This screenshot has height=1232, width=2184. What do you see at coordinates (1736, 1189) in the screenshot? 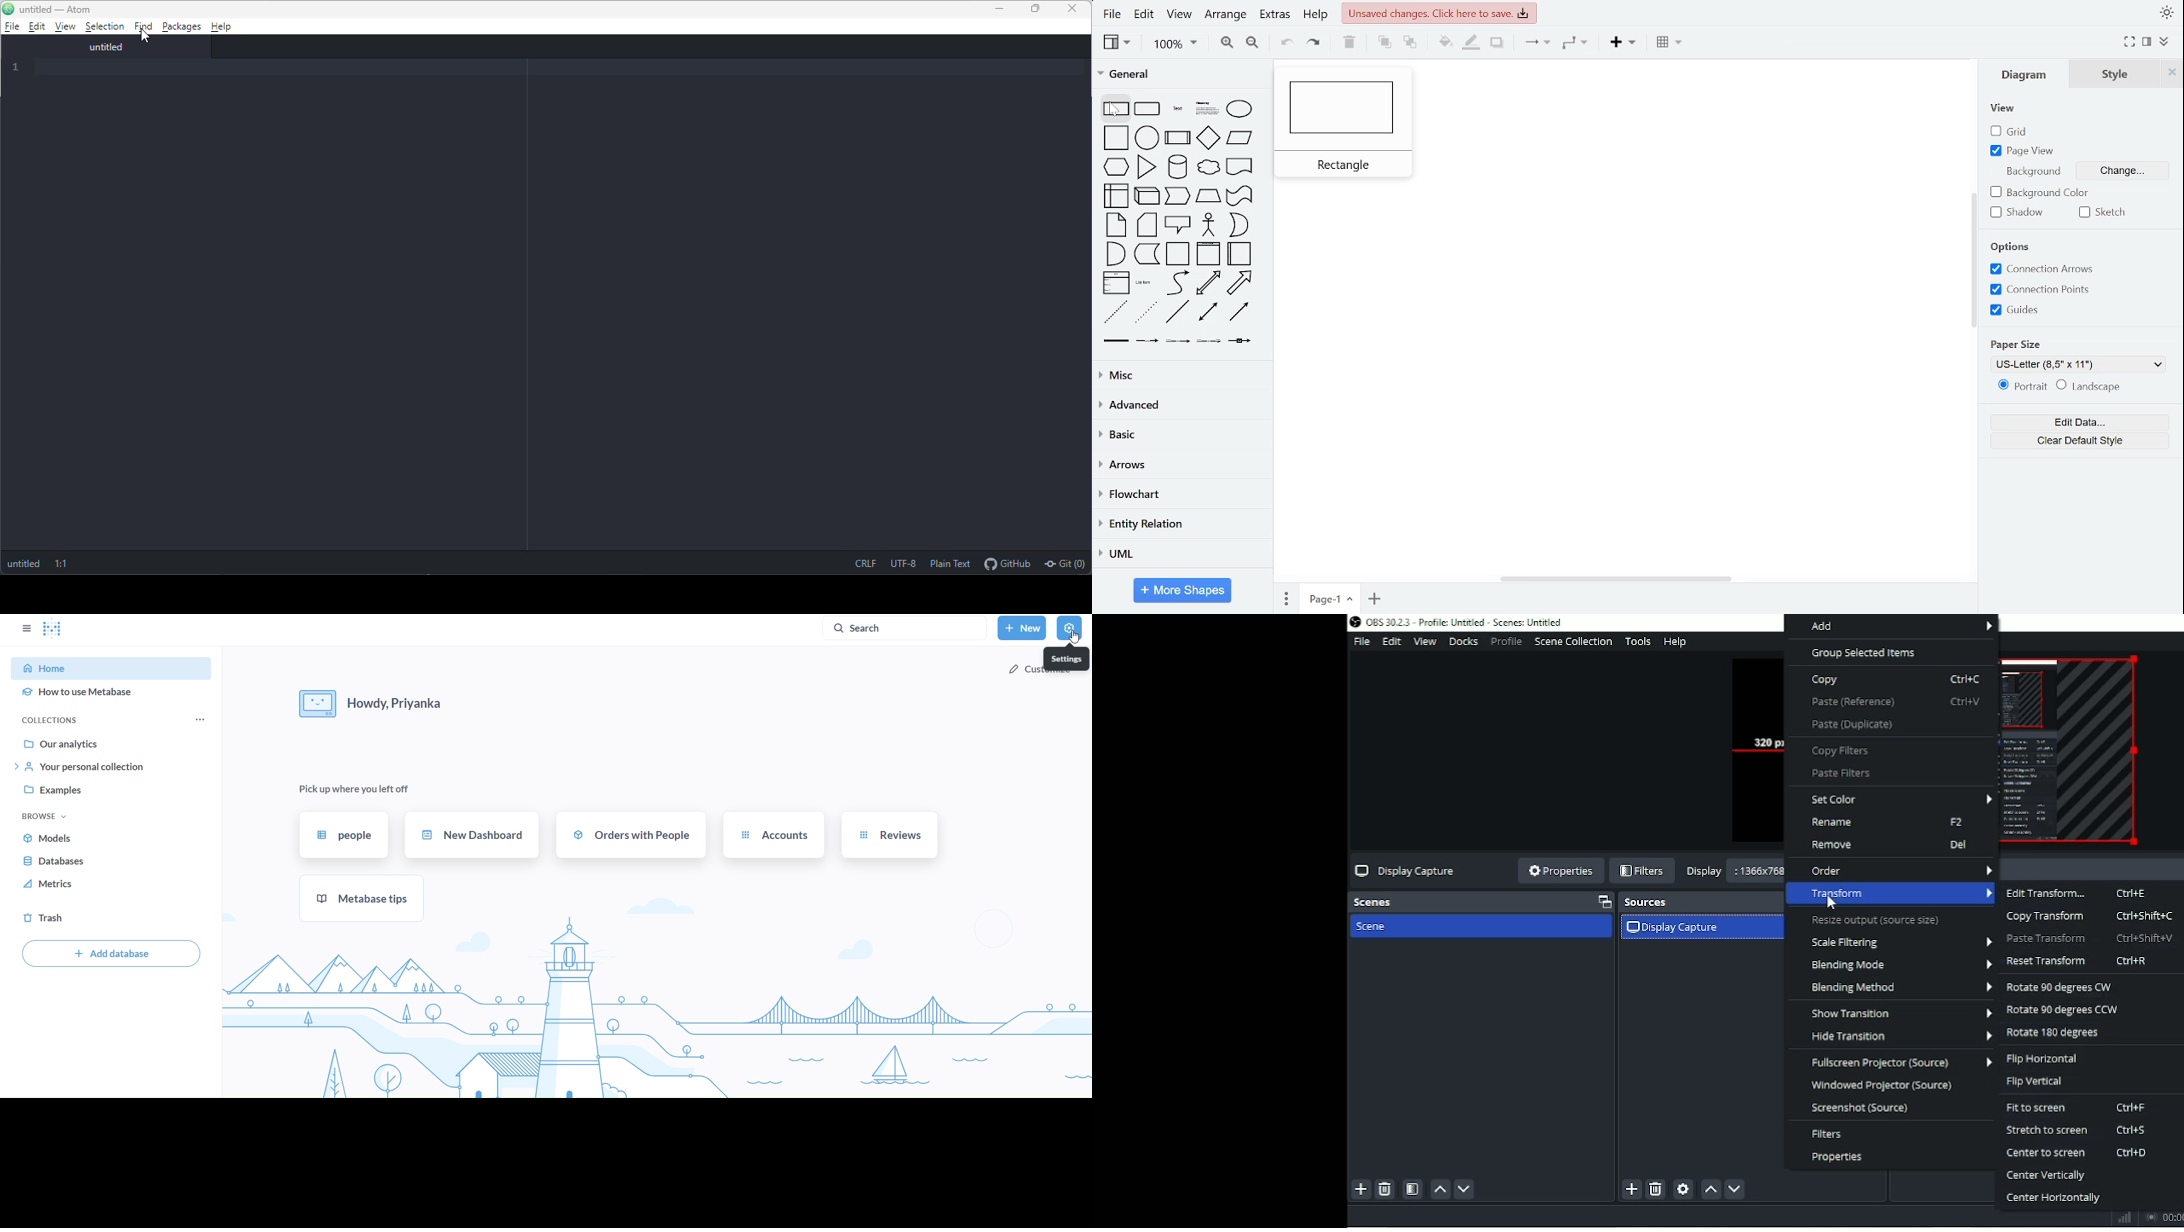
I see `Move source (s) down` at bounding box center [1736, 1189].